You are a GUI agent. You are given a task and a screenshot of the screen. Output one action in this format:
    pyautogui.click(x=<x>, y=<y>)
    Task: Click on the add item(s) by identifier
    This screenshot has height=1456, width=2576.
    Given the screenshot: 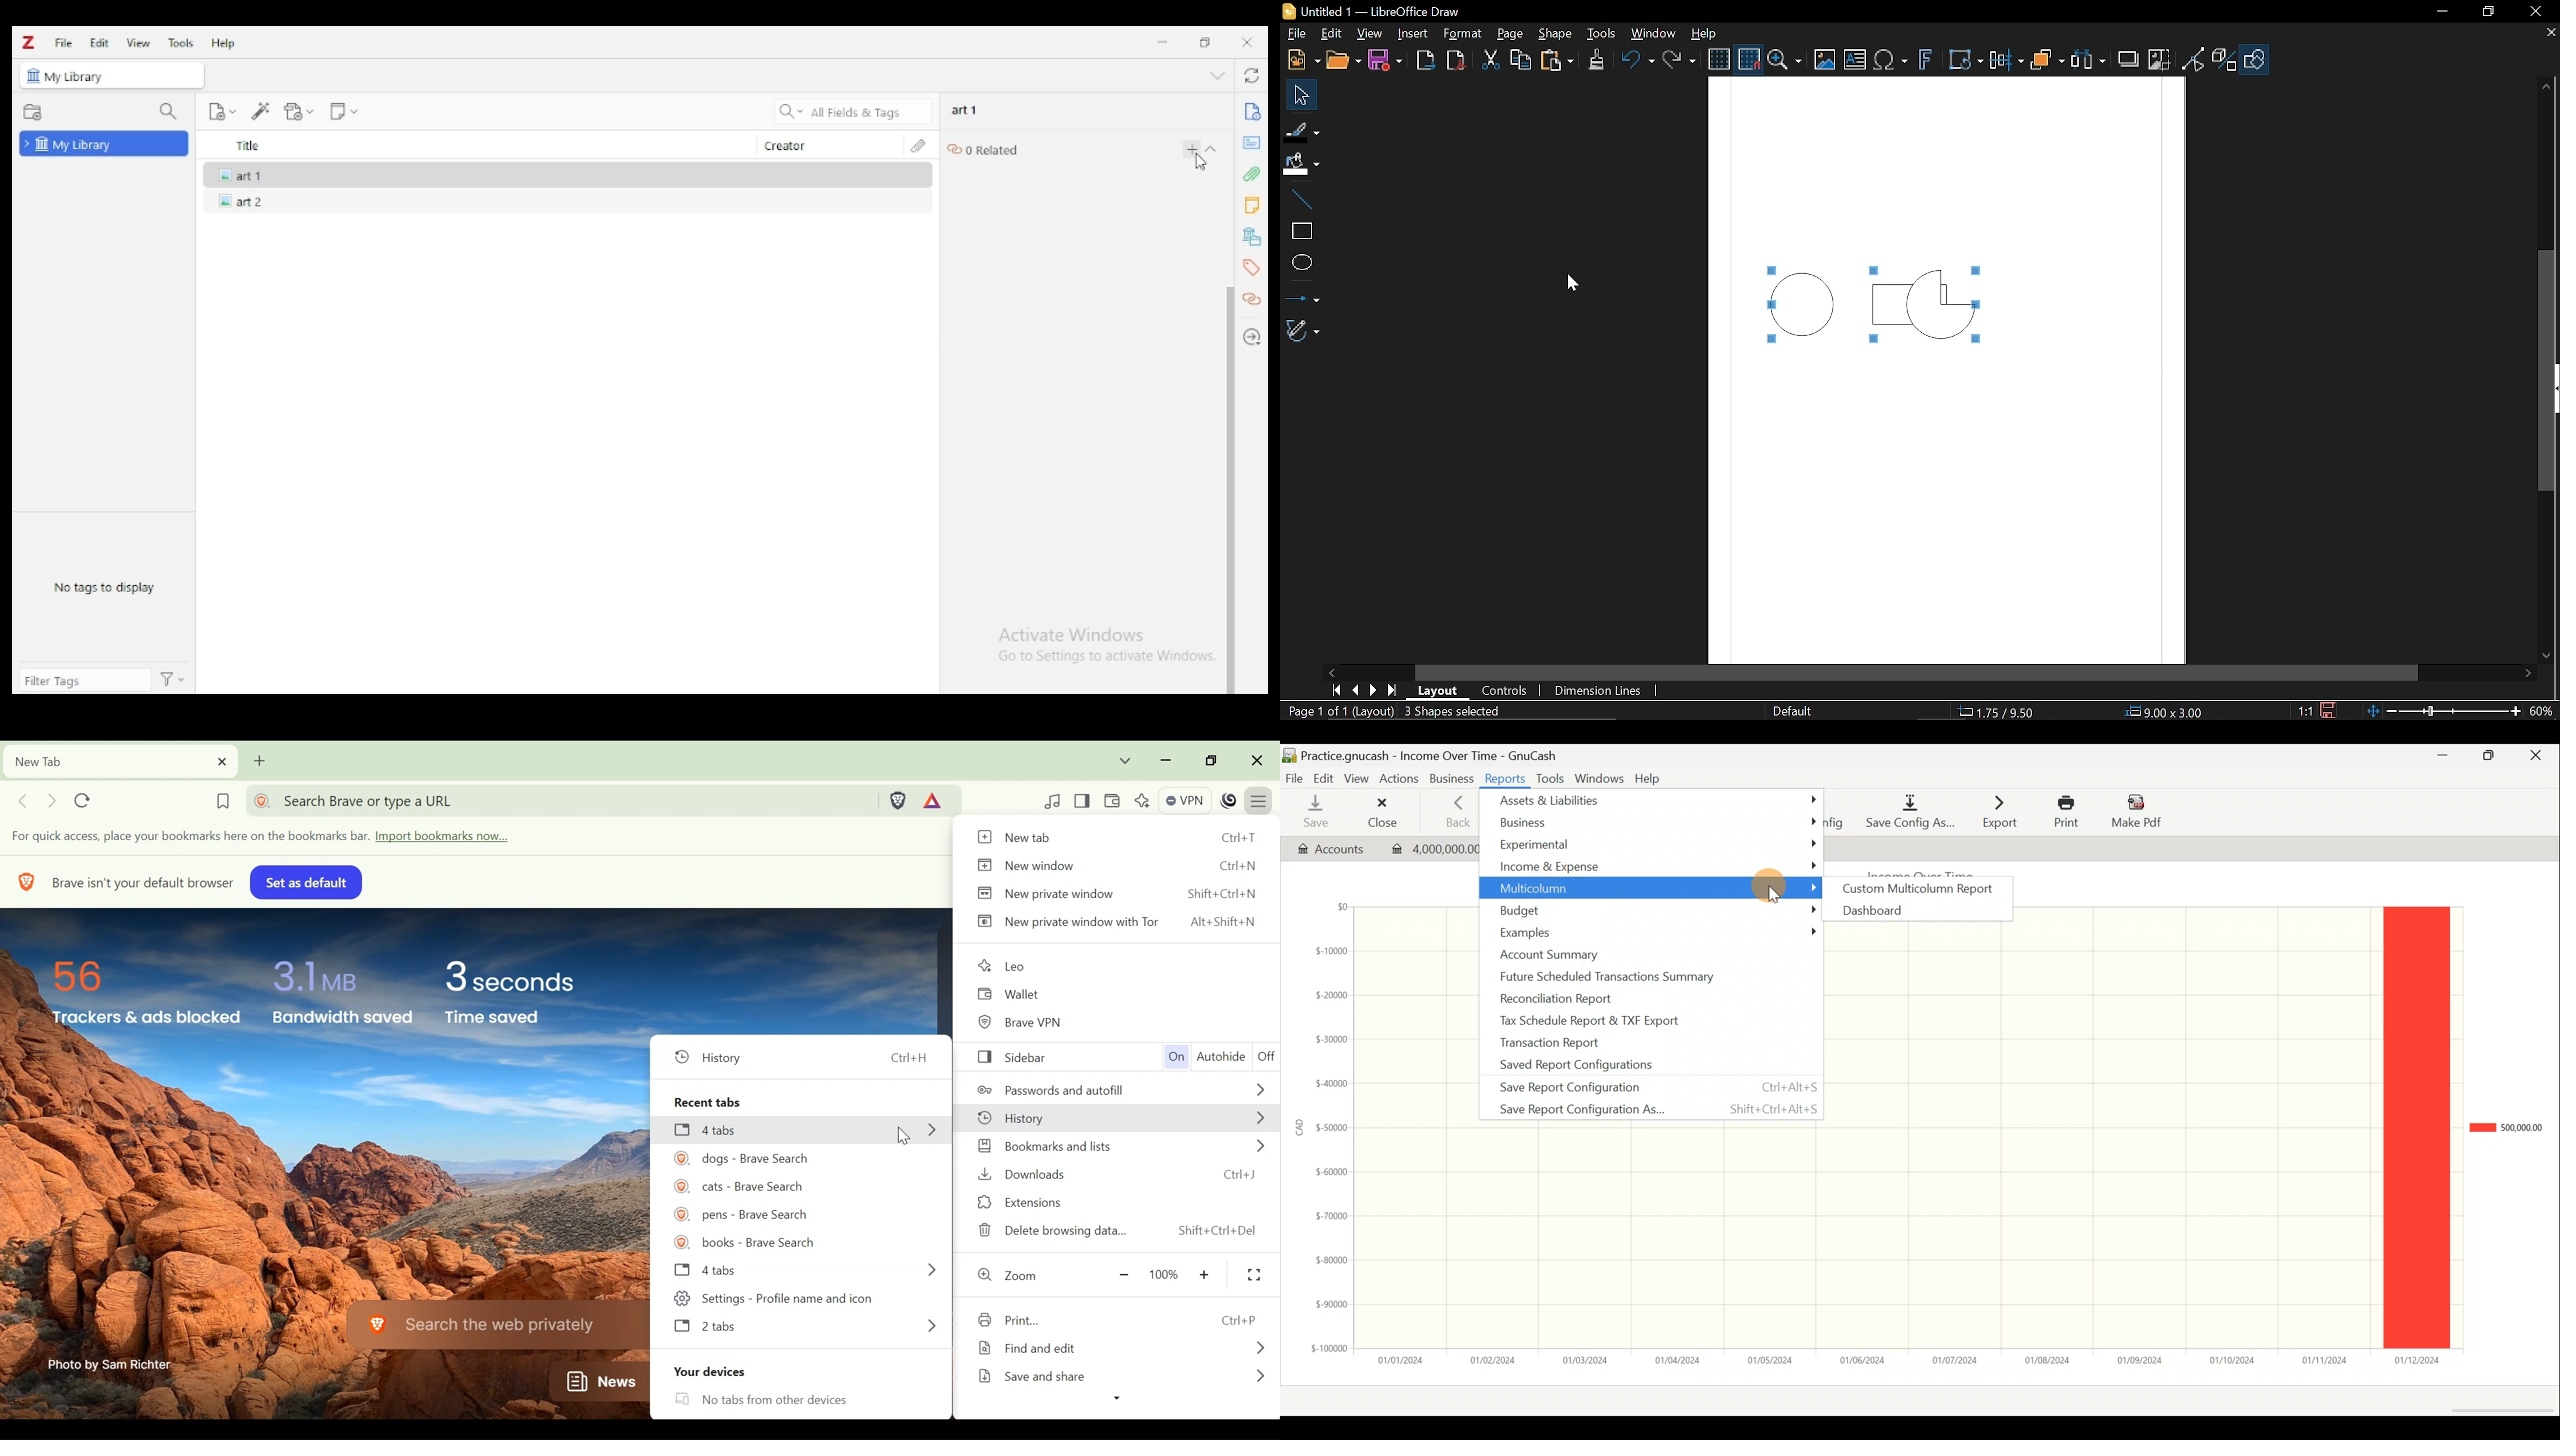 What is the action you would take?
    pyautogui.click(x=262, y=112)
    